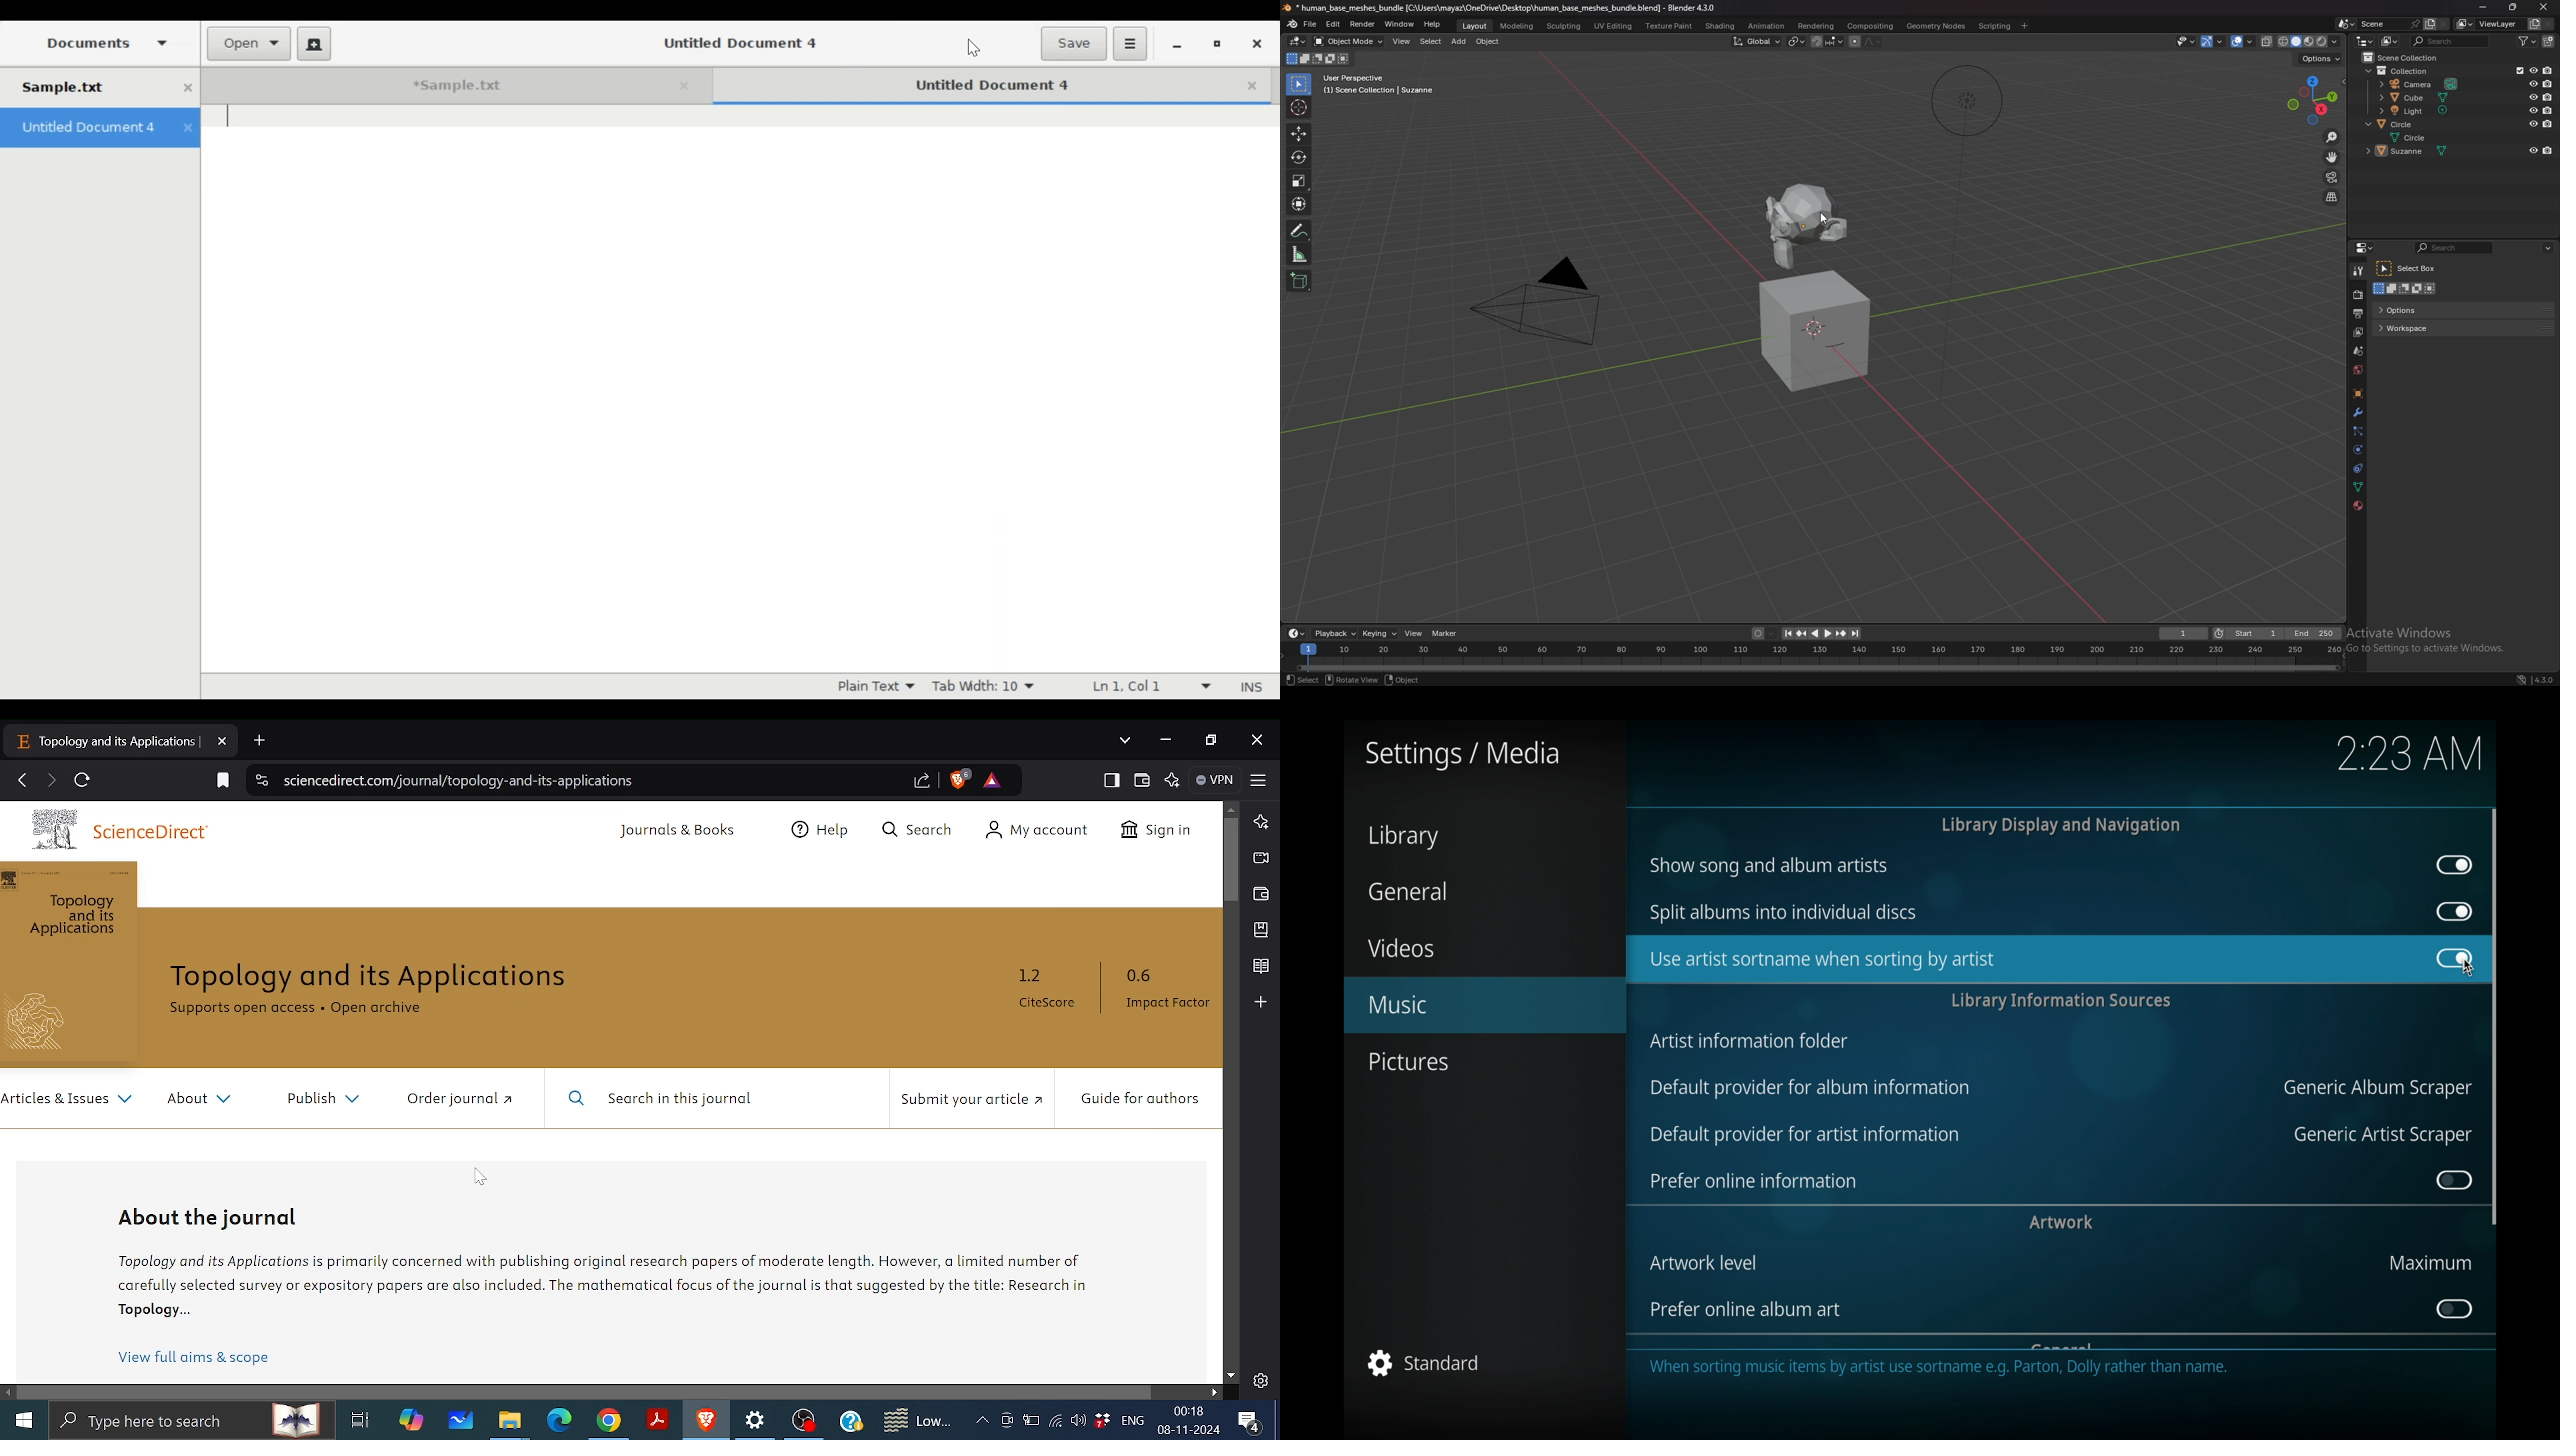  What do you see at coordinates (2358, 272) in the screenshot?
I see `tool` at bounding box center [2358, 272].